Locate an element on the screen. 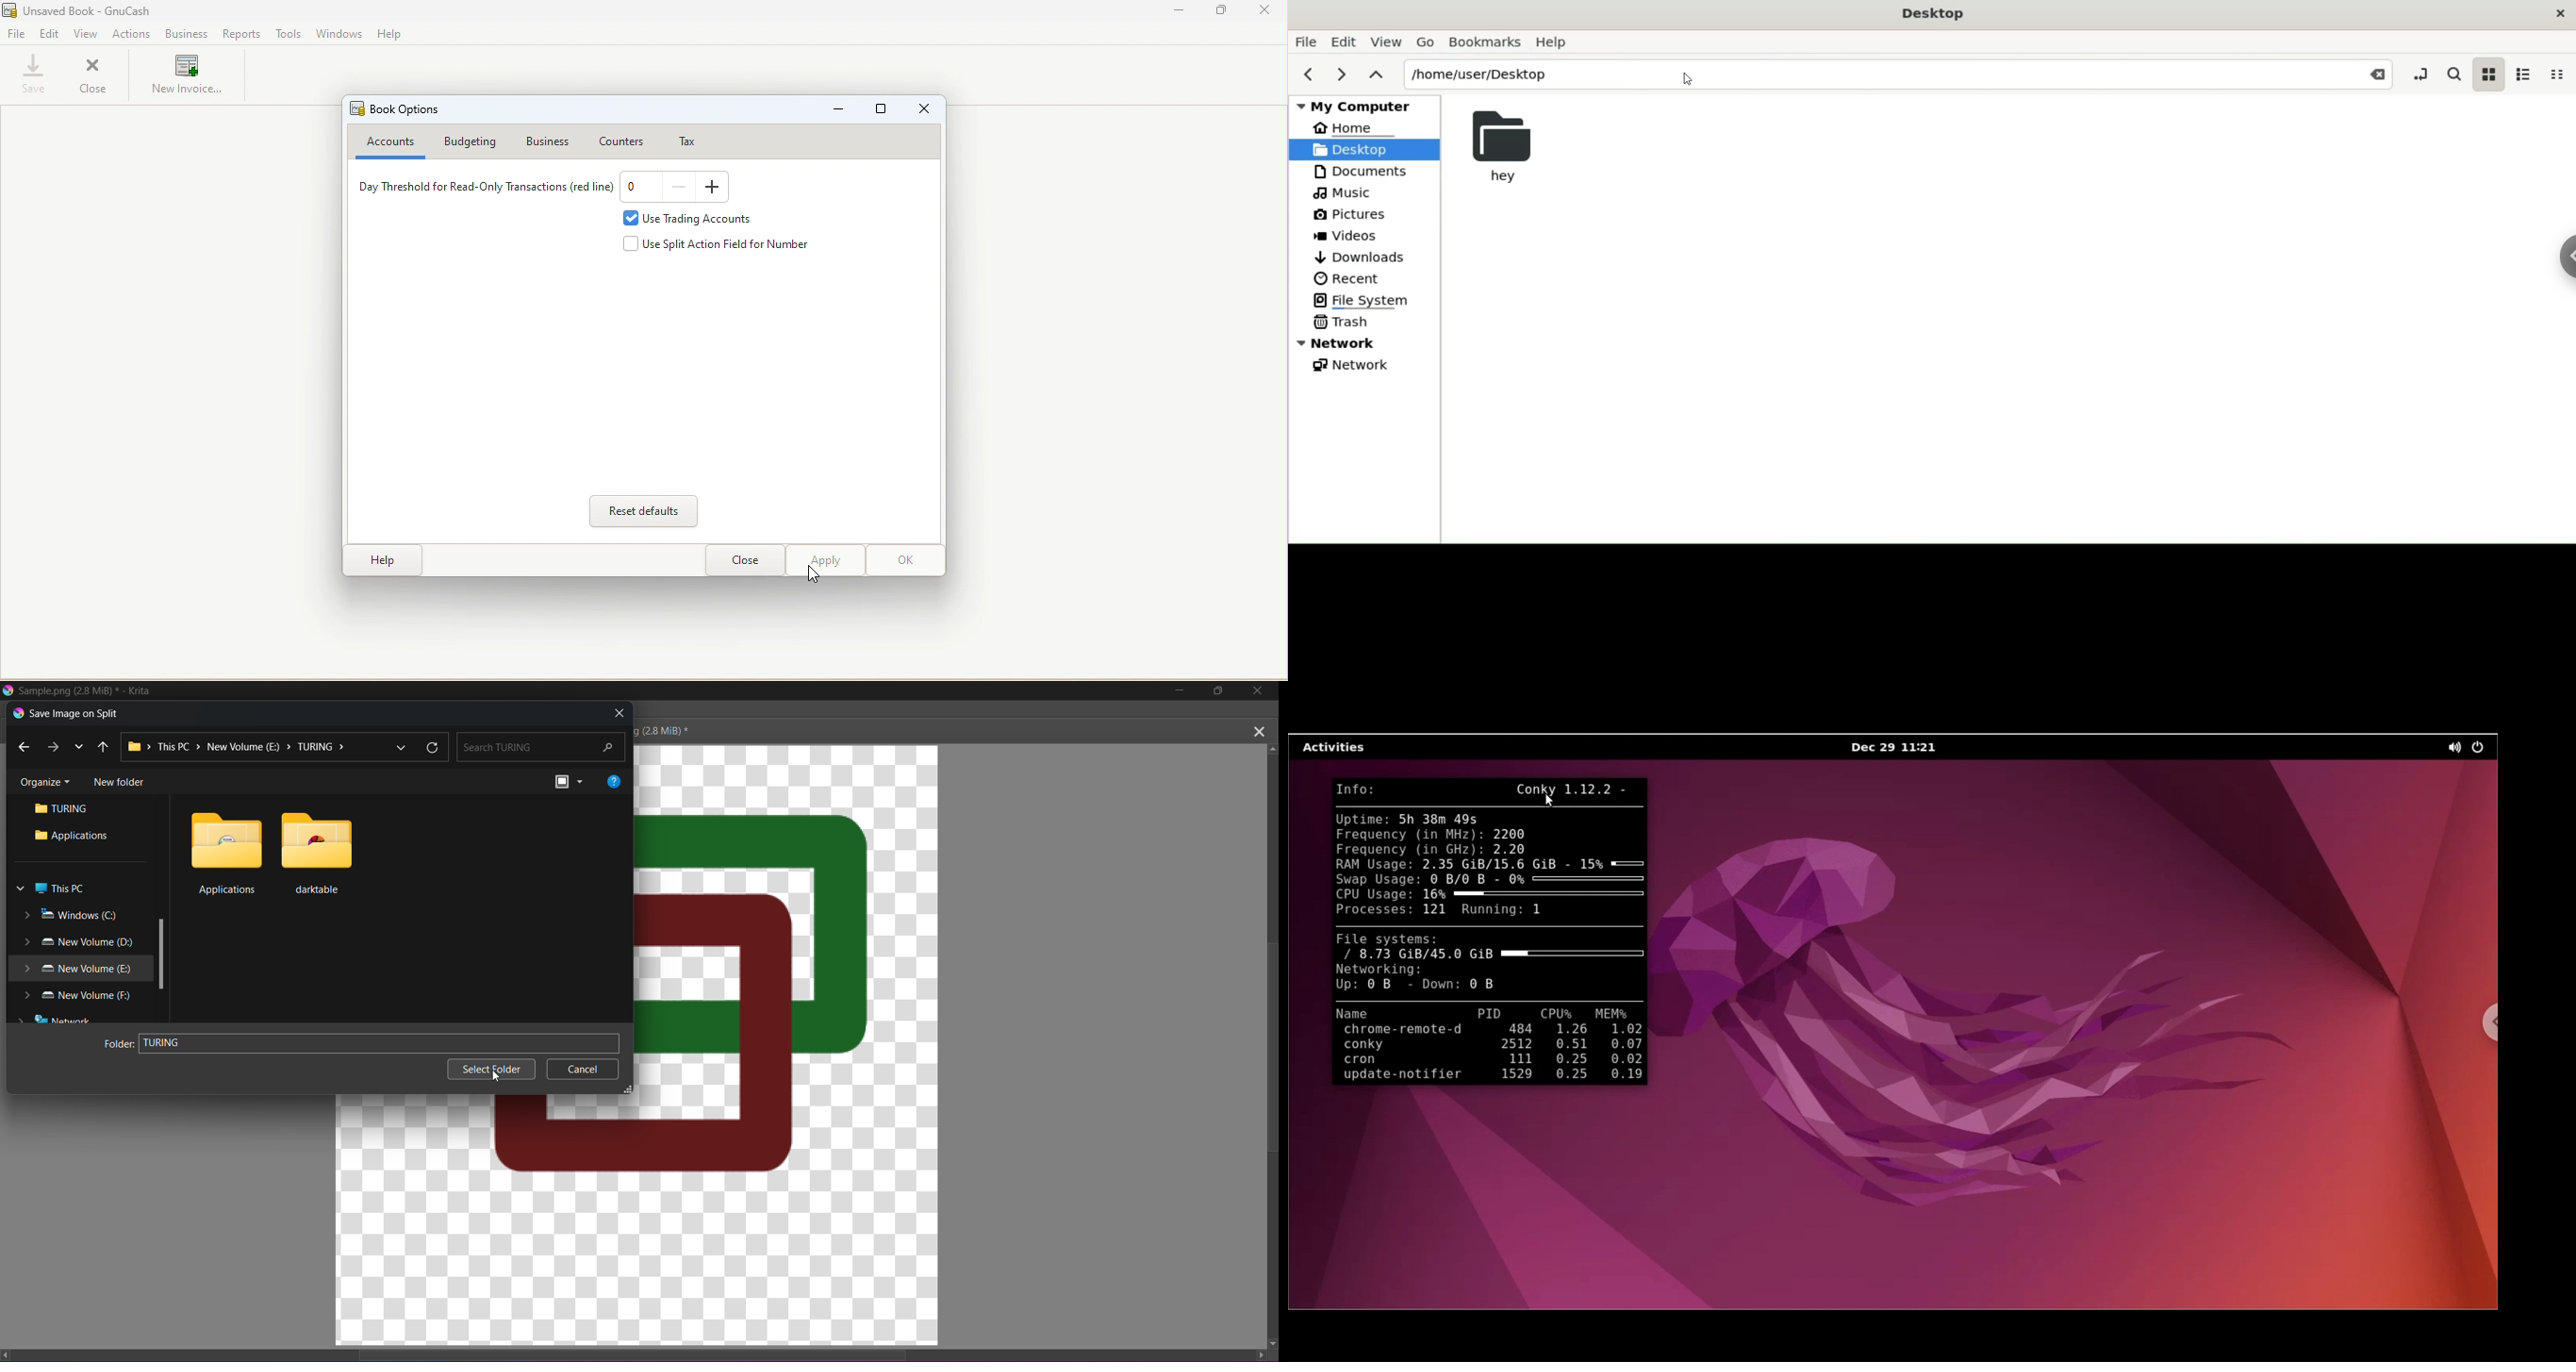 This screenshot has height=1372, width=2576. Applications is located at coordinates (71, 836).